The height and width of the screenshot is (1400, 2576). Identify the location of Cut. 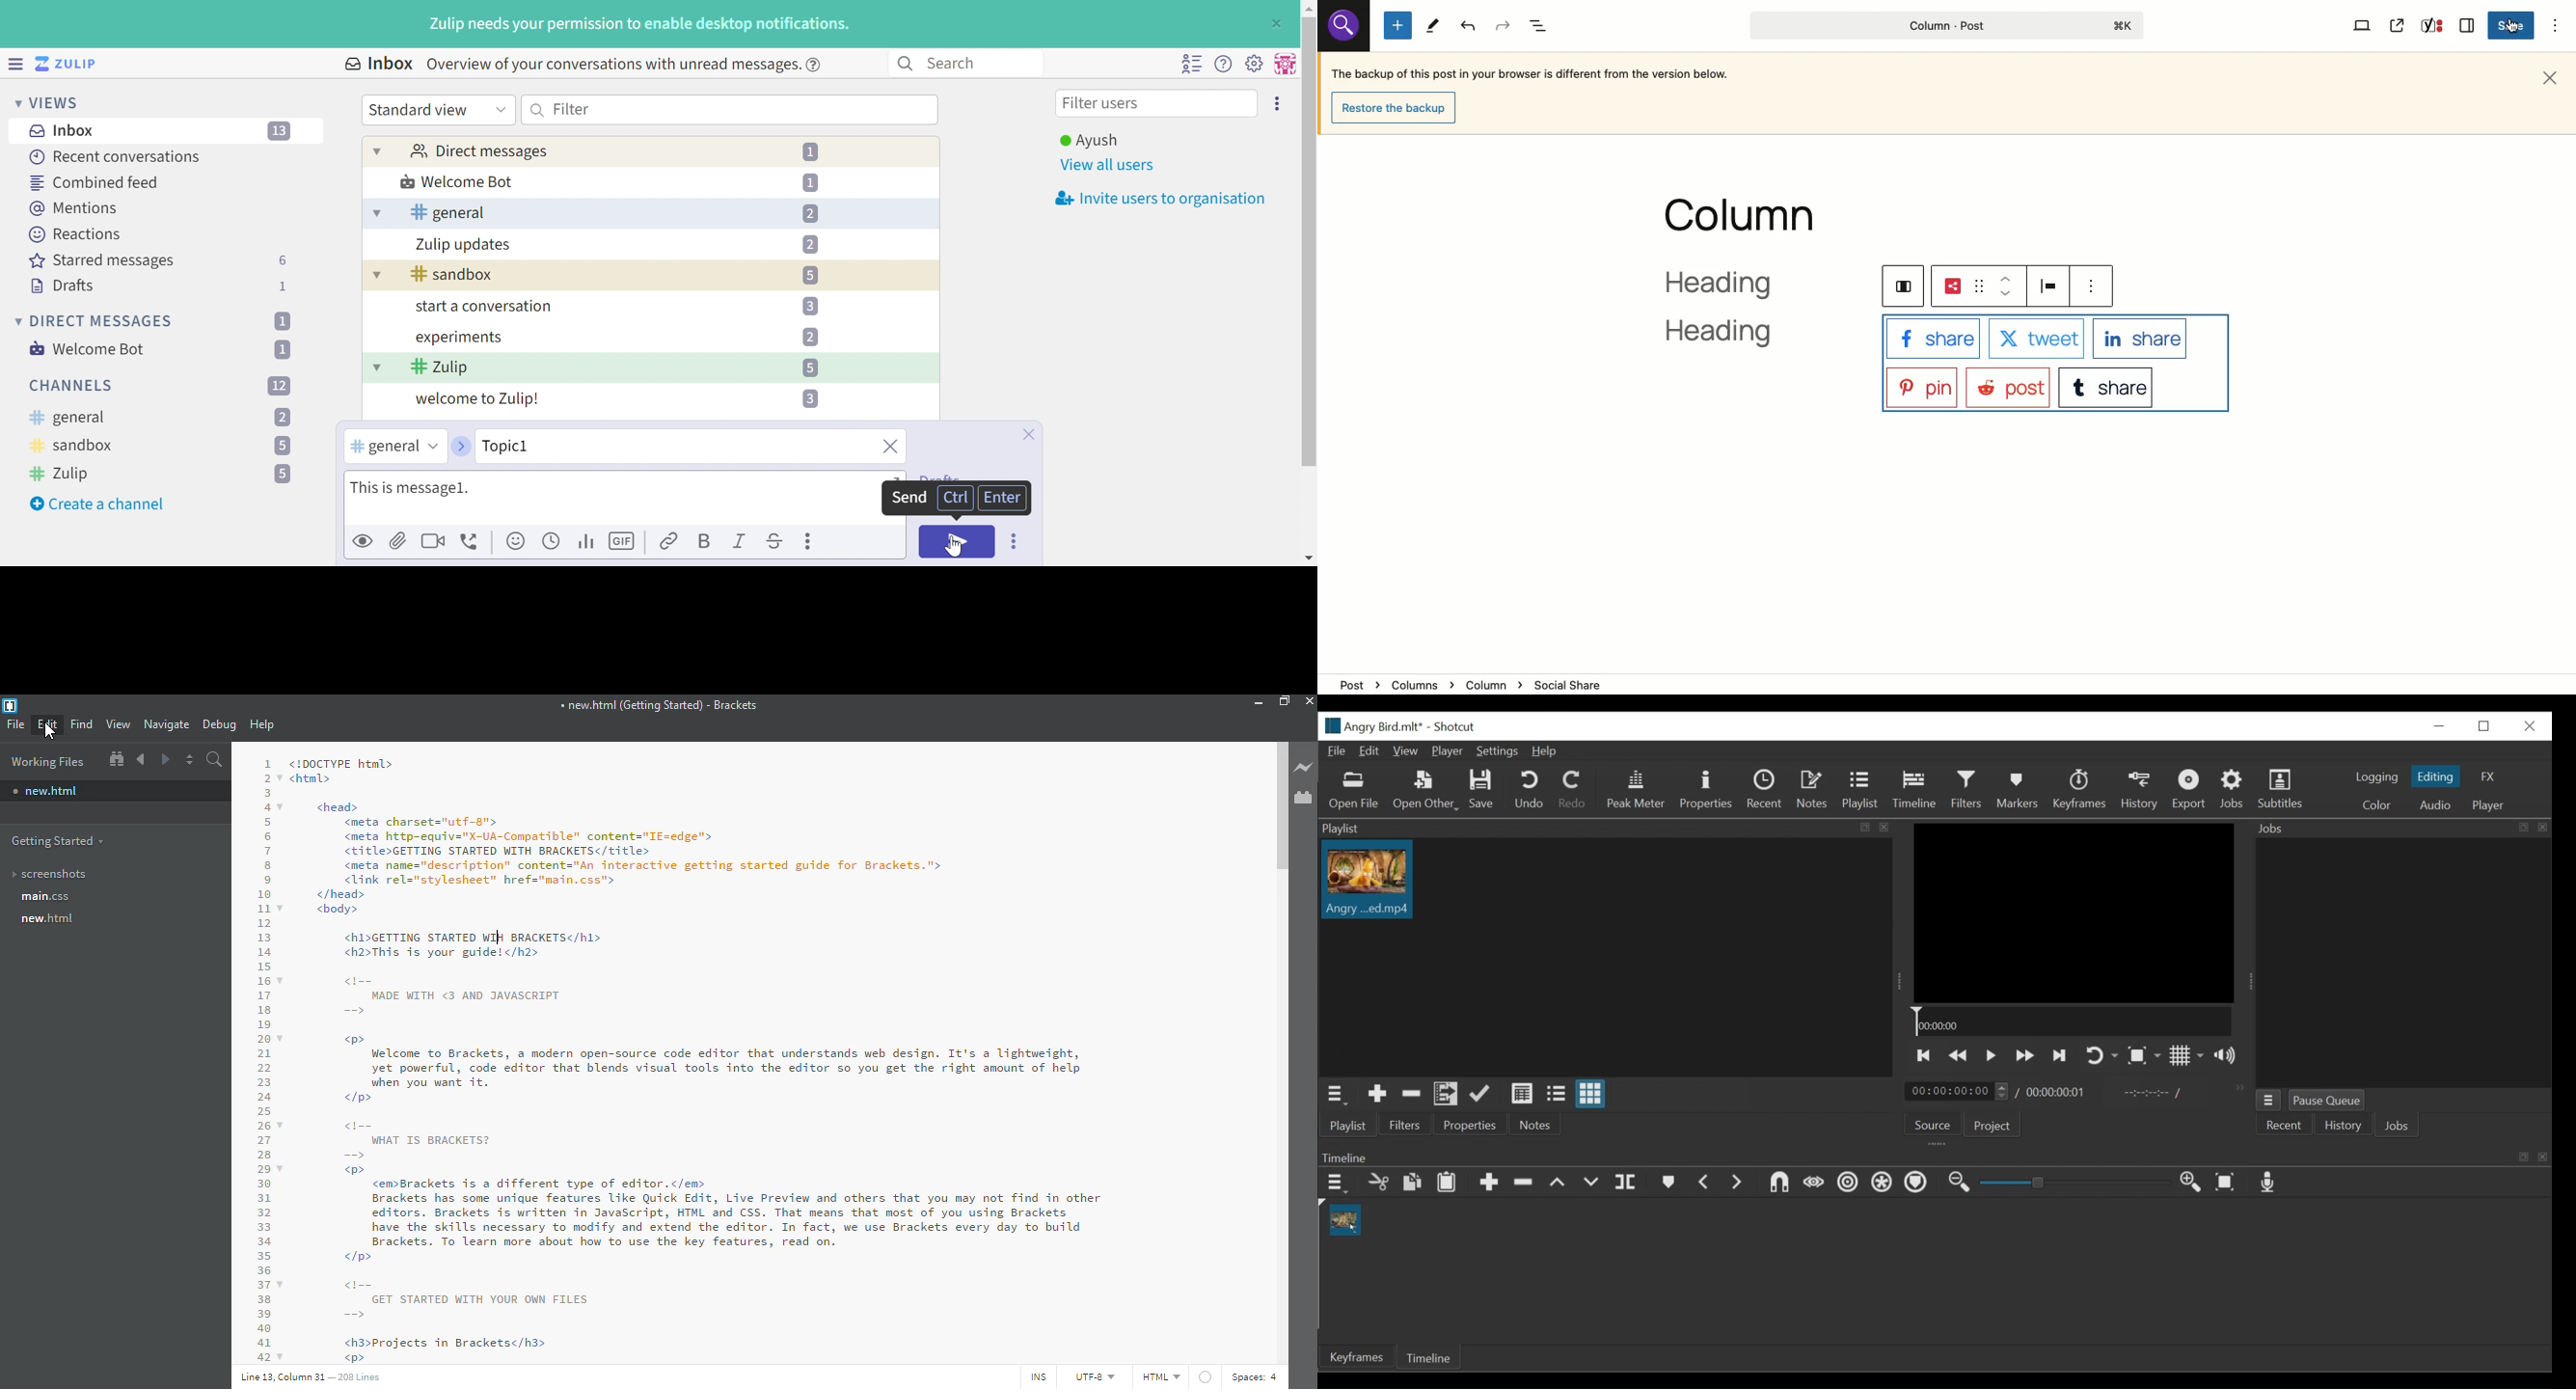
(1377, 1182).